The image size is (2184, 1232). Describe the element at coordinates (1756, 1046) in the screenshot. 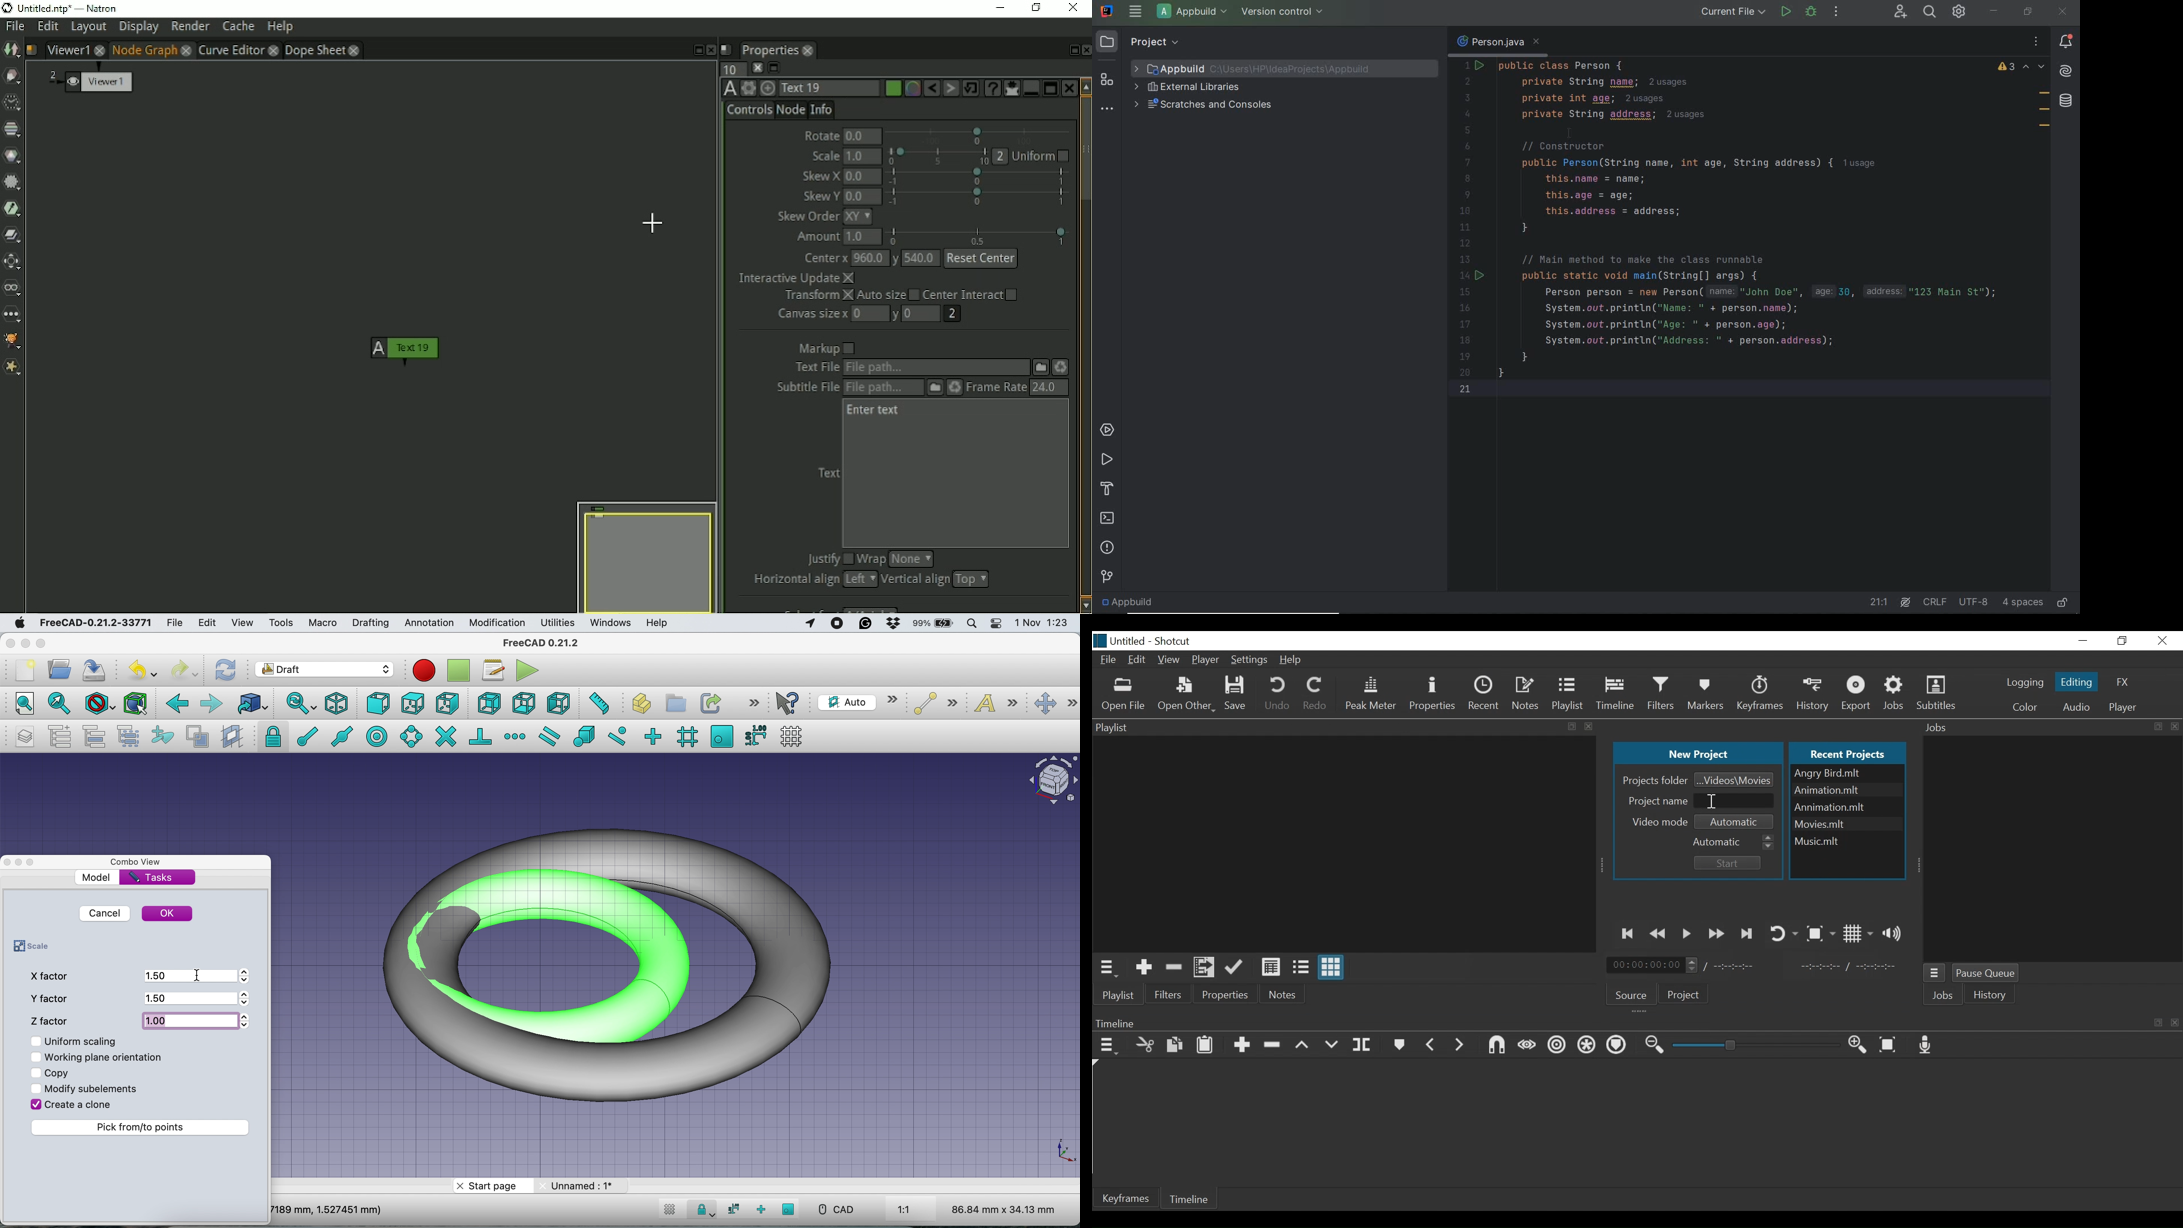

I see `Zoom Slider` at that location.